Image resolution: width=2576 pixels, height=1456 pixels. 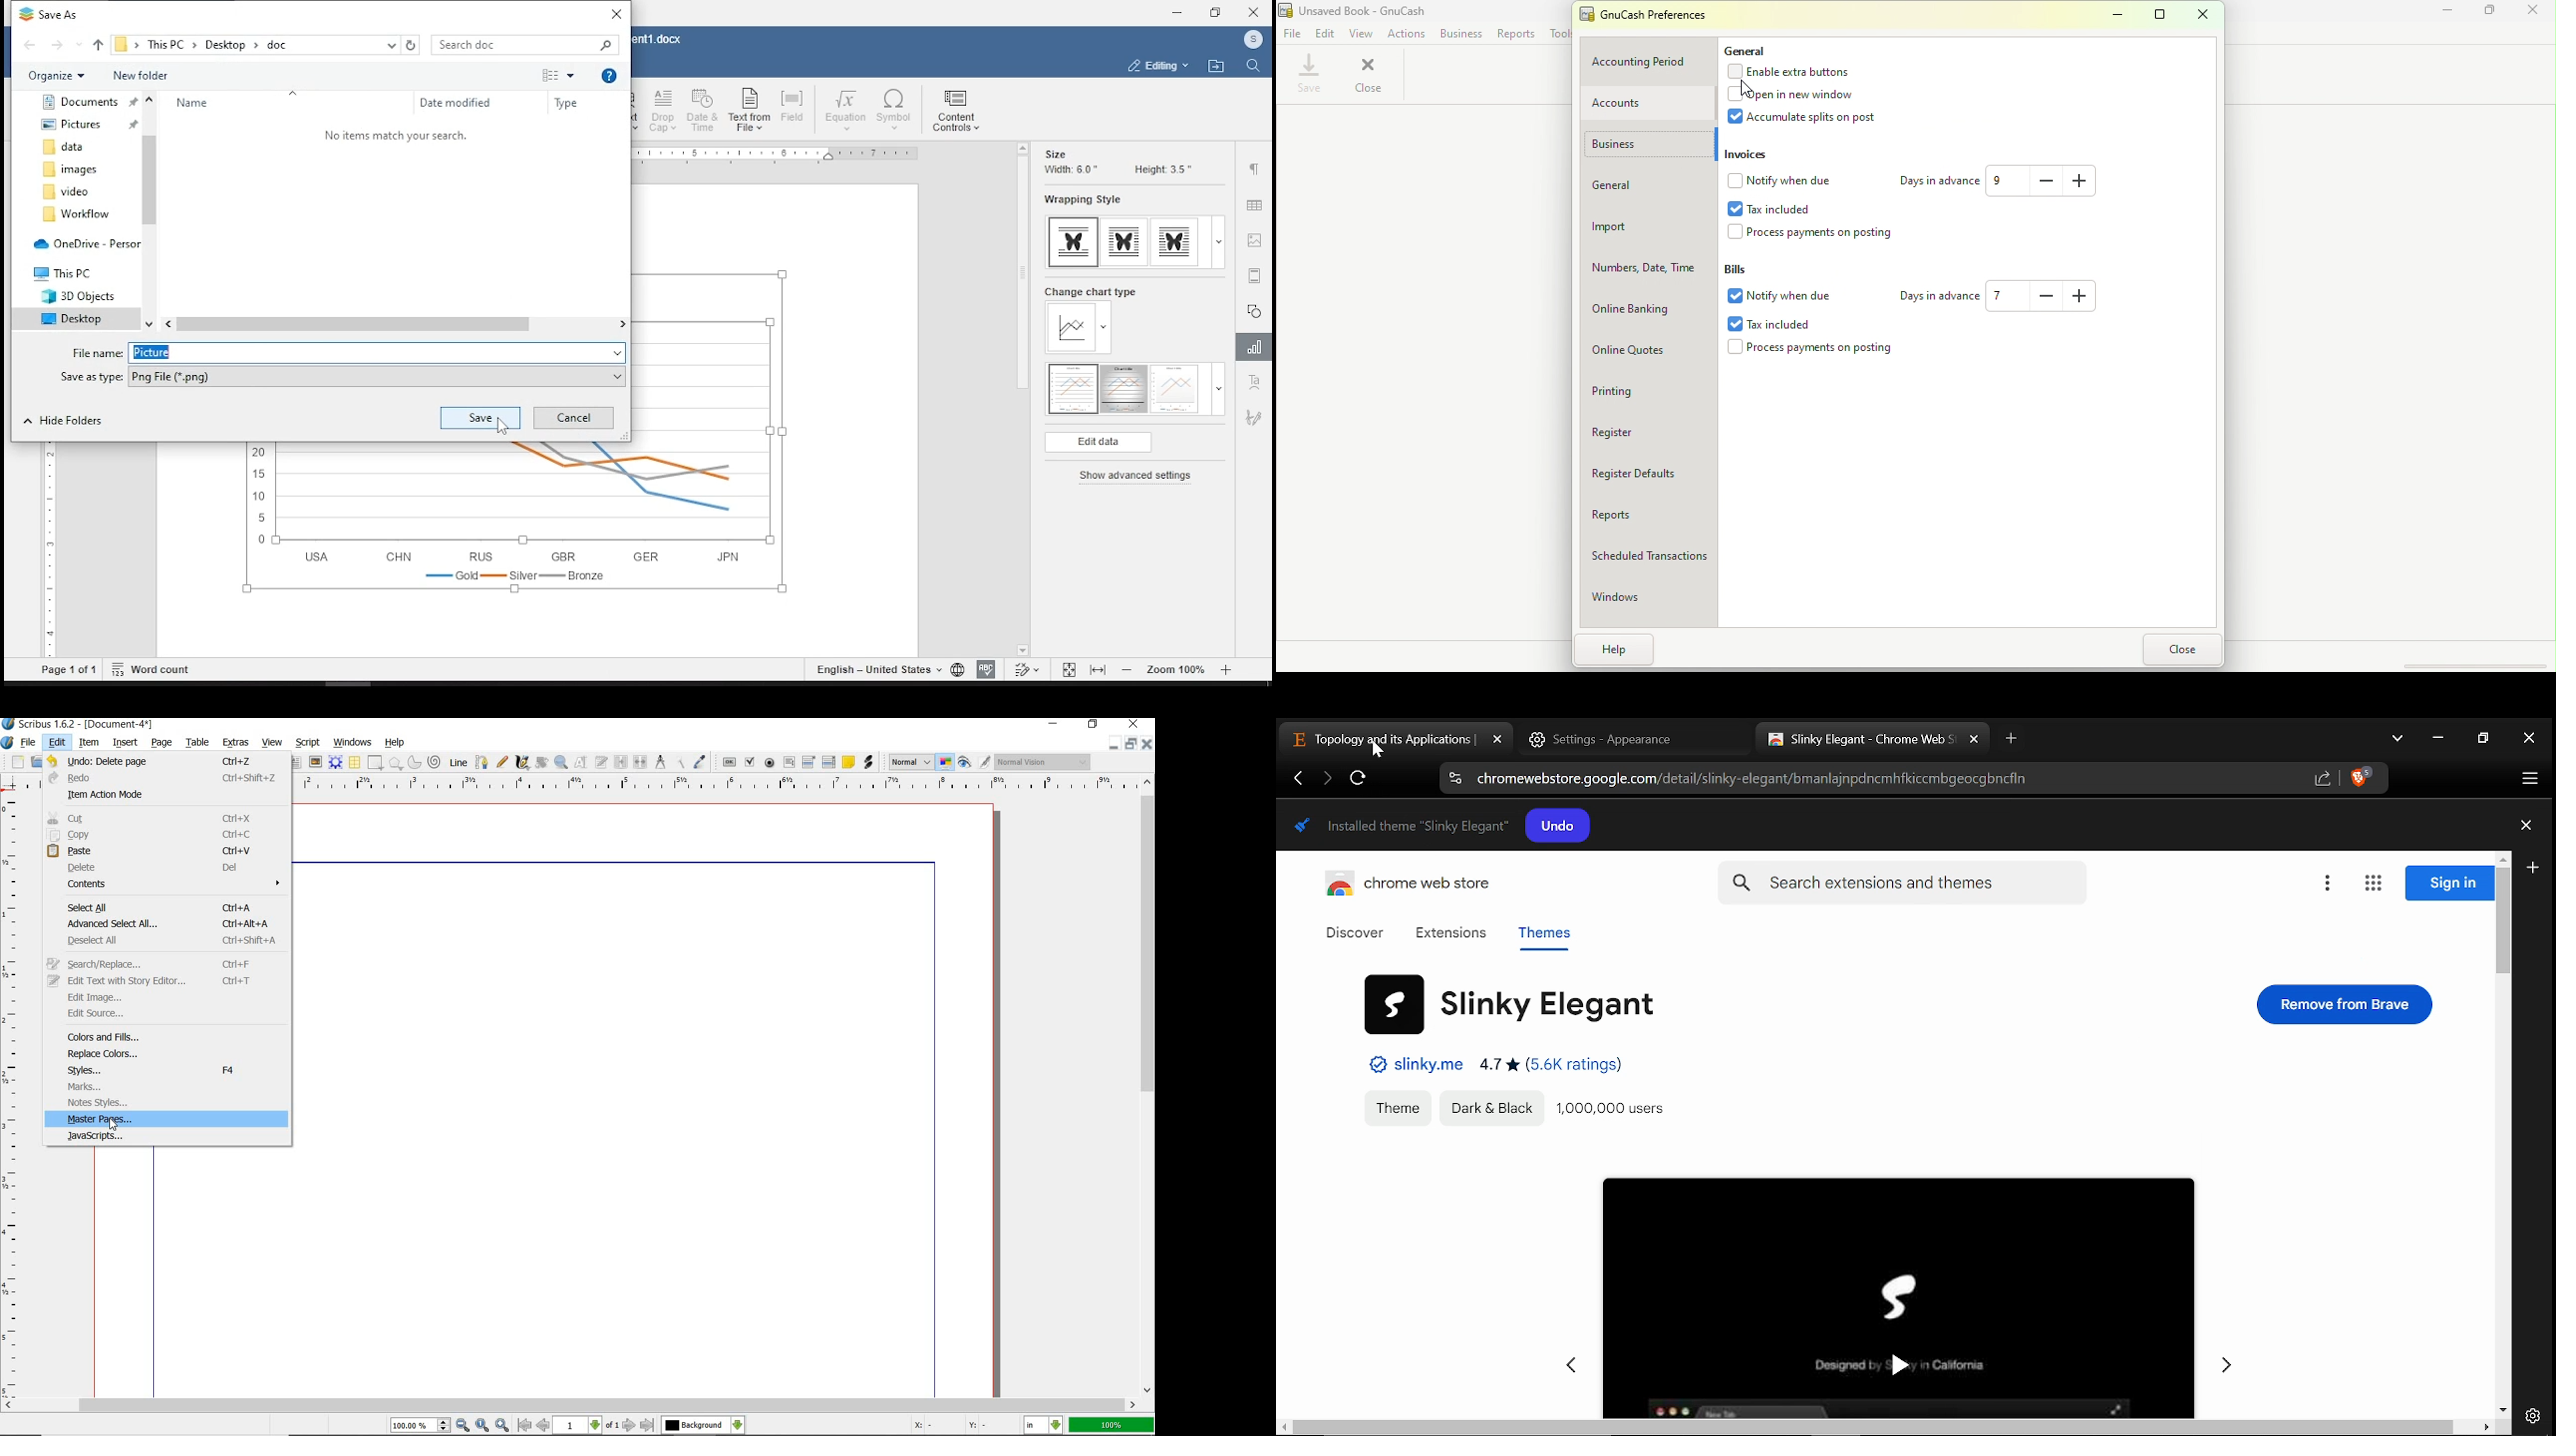 What do you see at coordinates (1648, 350) in the screenshot?
I see `Online quotes` at bounding box center [1648, 350].